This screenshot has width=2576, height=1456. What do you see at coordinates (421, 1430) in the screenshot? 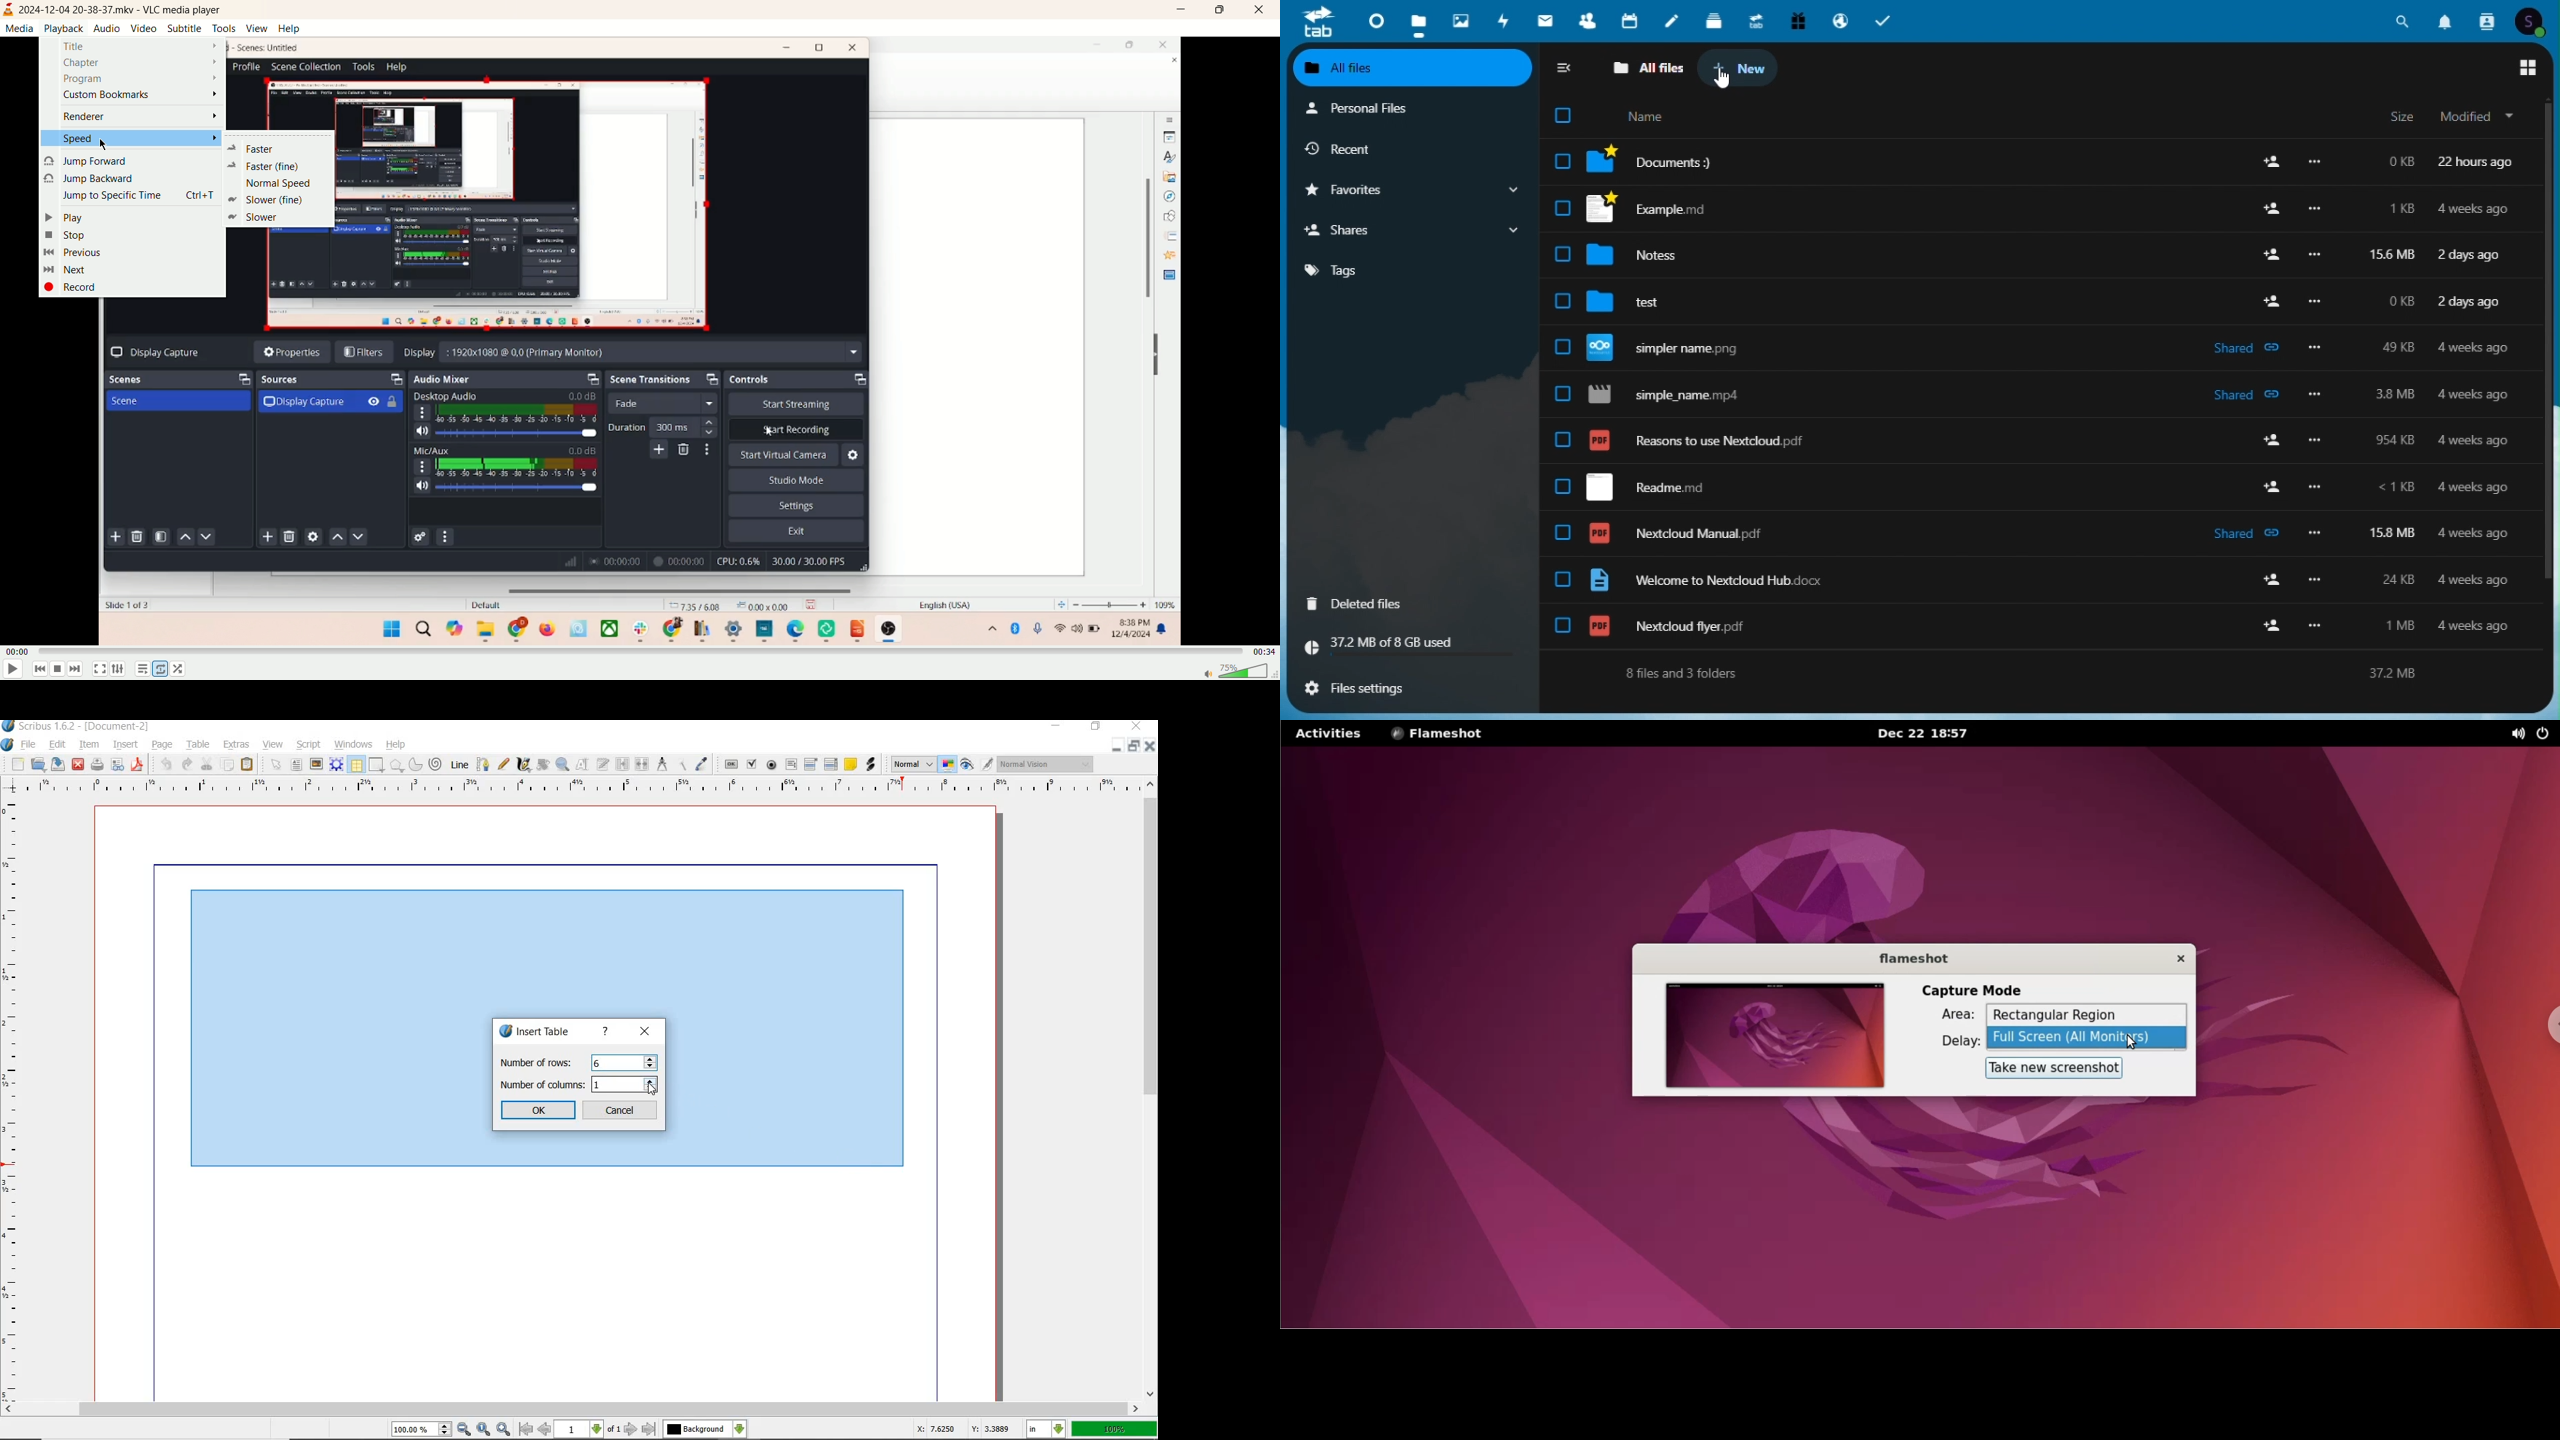
I see `select current zoom level` at bounding box center [421, 1430].